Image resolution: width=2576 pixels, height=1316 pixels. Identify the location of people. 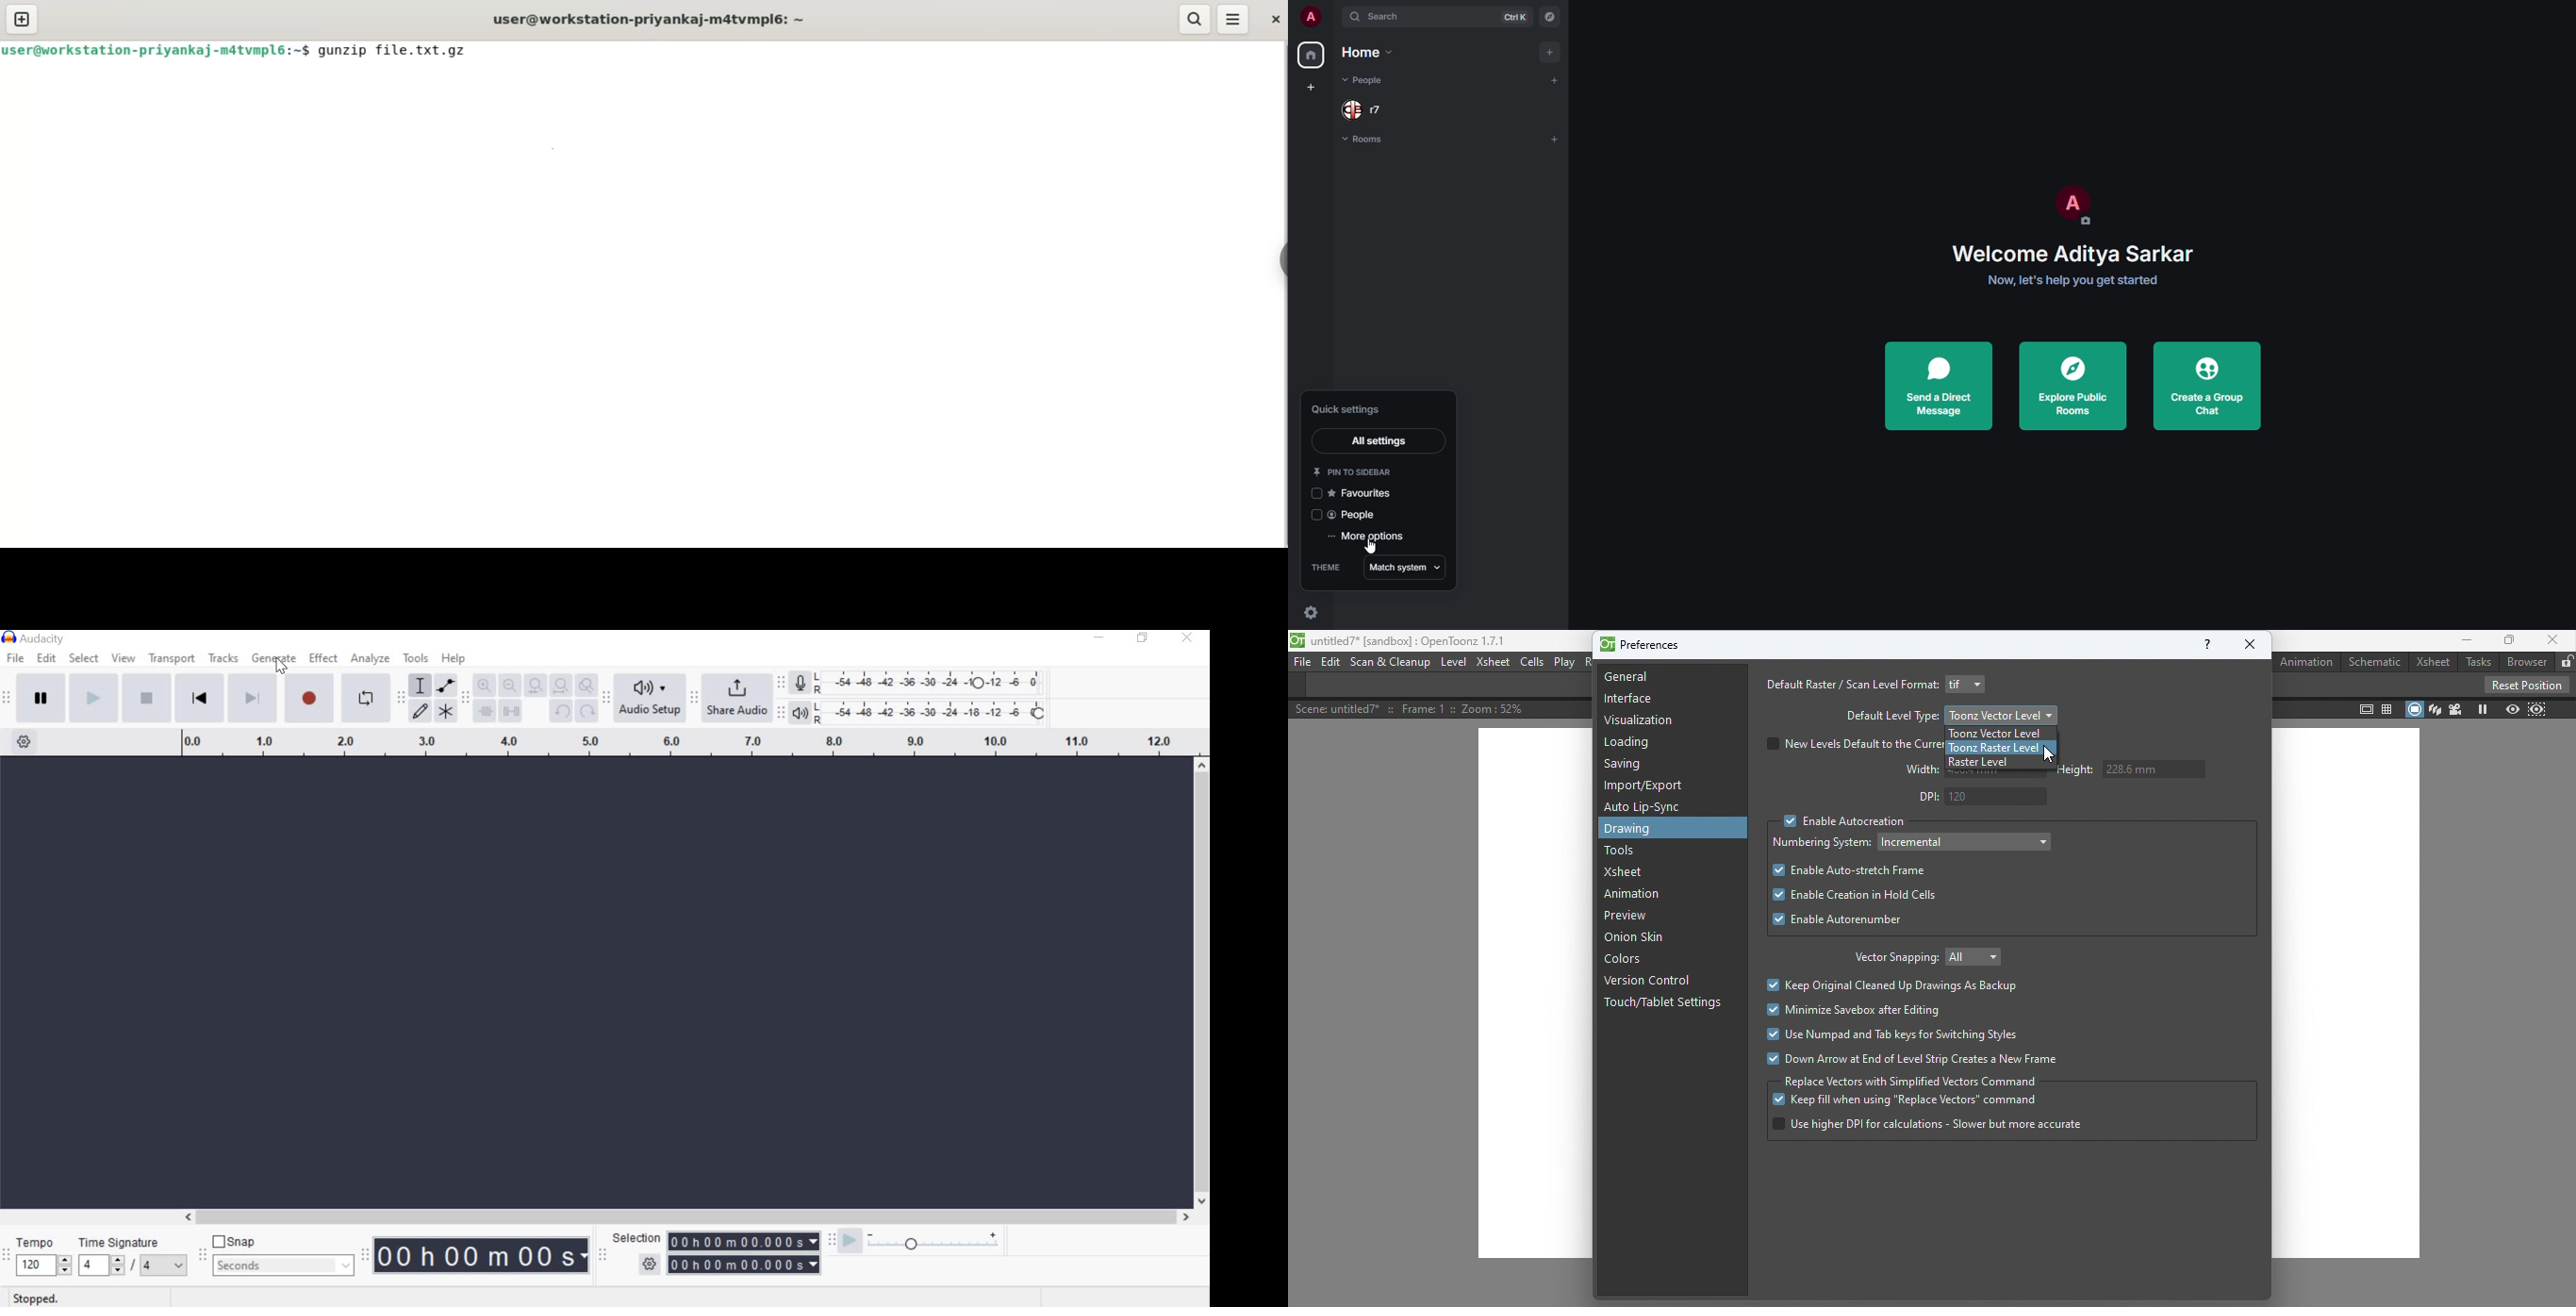
(1366, 80).